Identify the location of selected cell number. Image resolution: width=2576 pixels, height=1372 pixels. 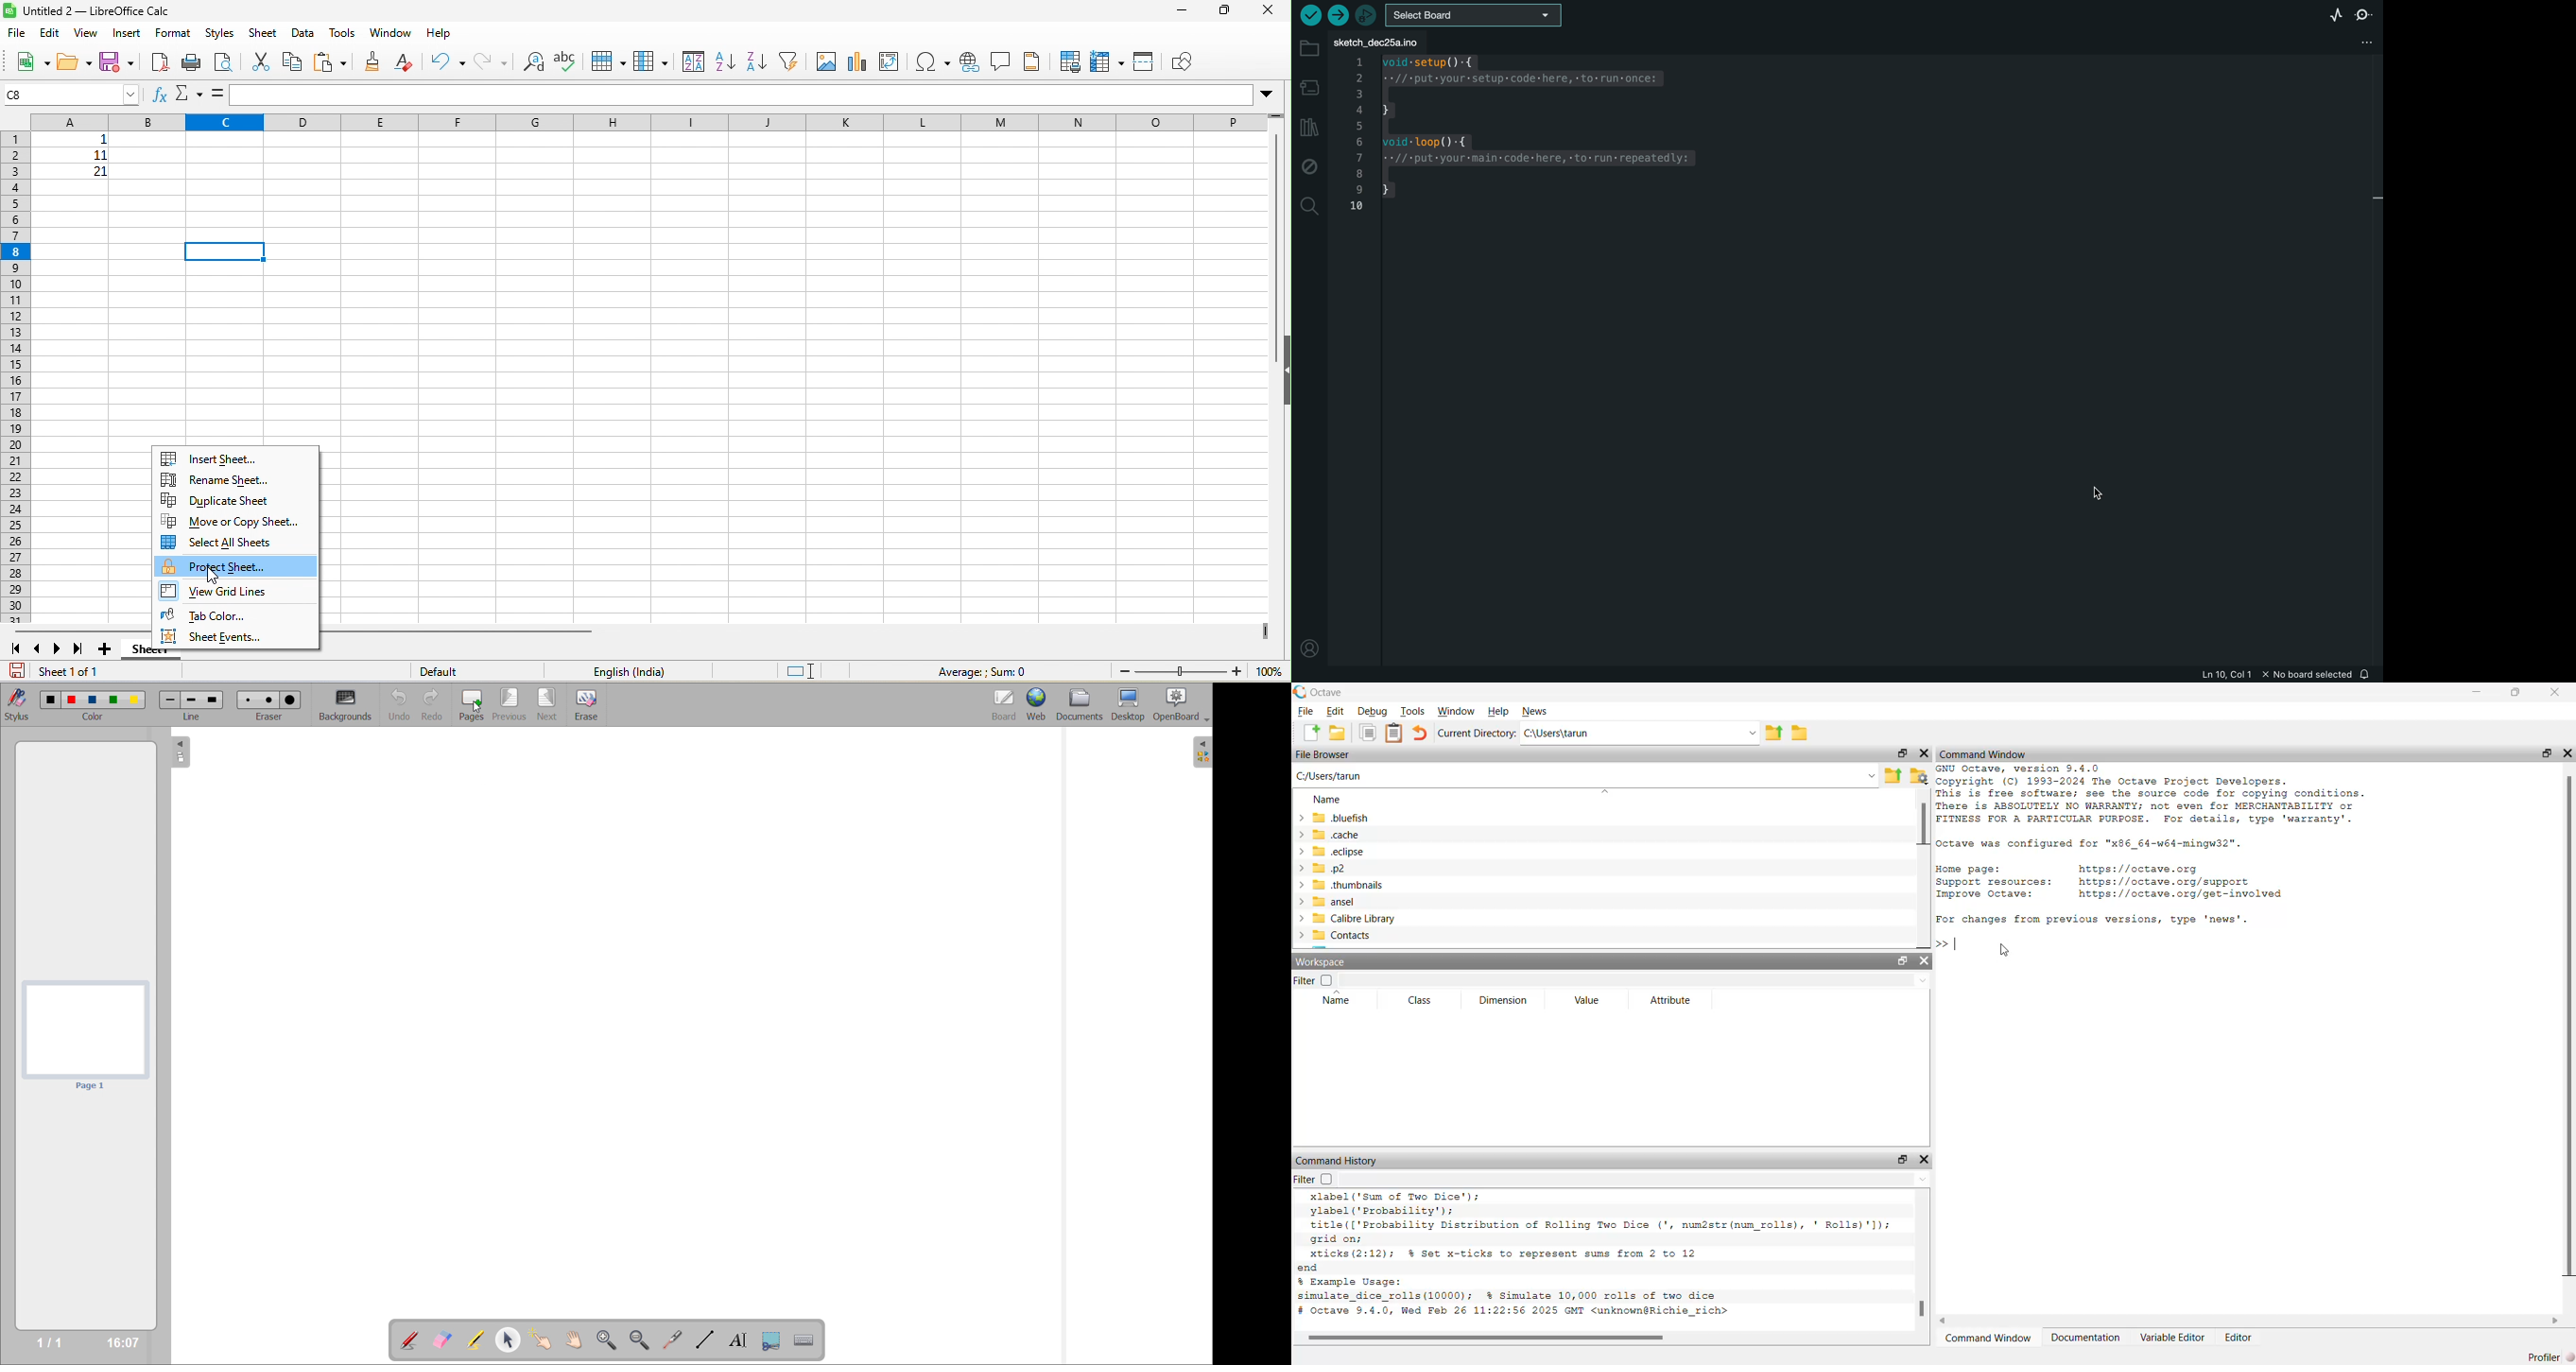
(73, 94).